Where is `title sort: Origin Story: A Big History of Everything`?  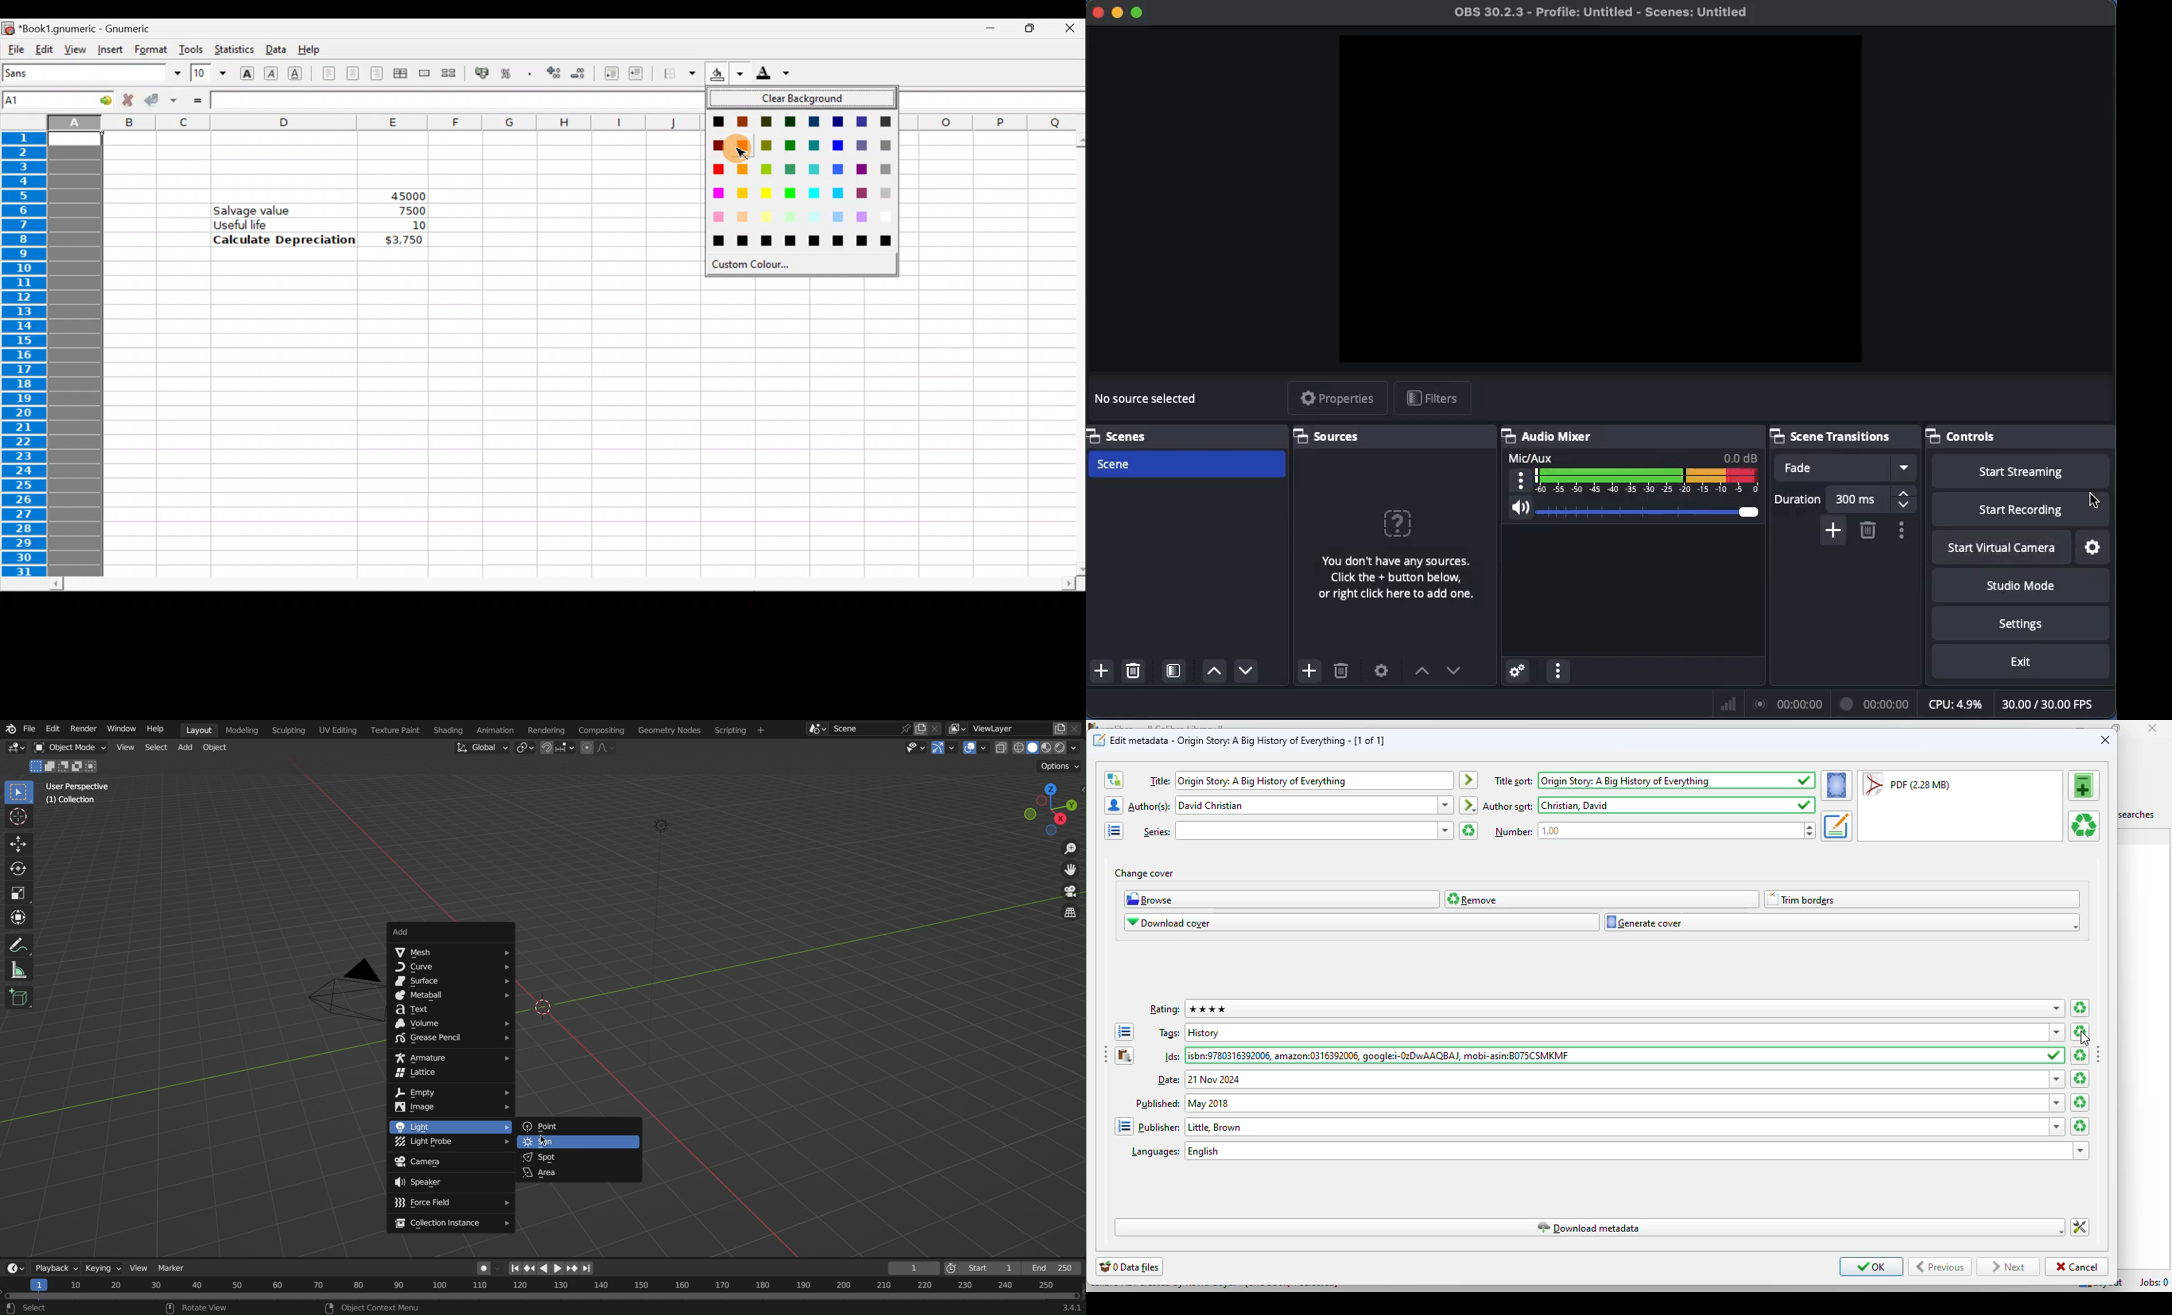
title sort: Origin Story: A Big History of Everything is located at coordinates (1642, 780).